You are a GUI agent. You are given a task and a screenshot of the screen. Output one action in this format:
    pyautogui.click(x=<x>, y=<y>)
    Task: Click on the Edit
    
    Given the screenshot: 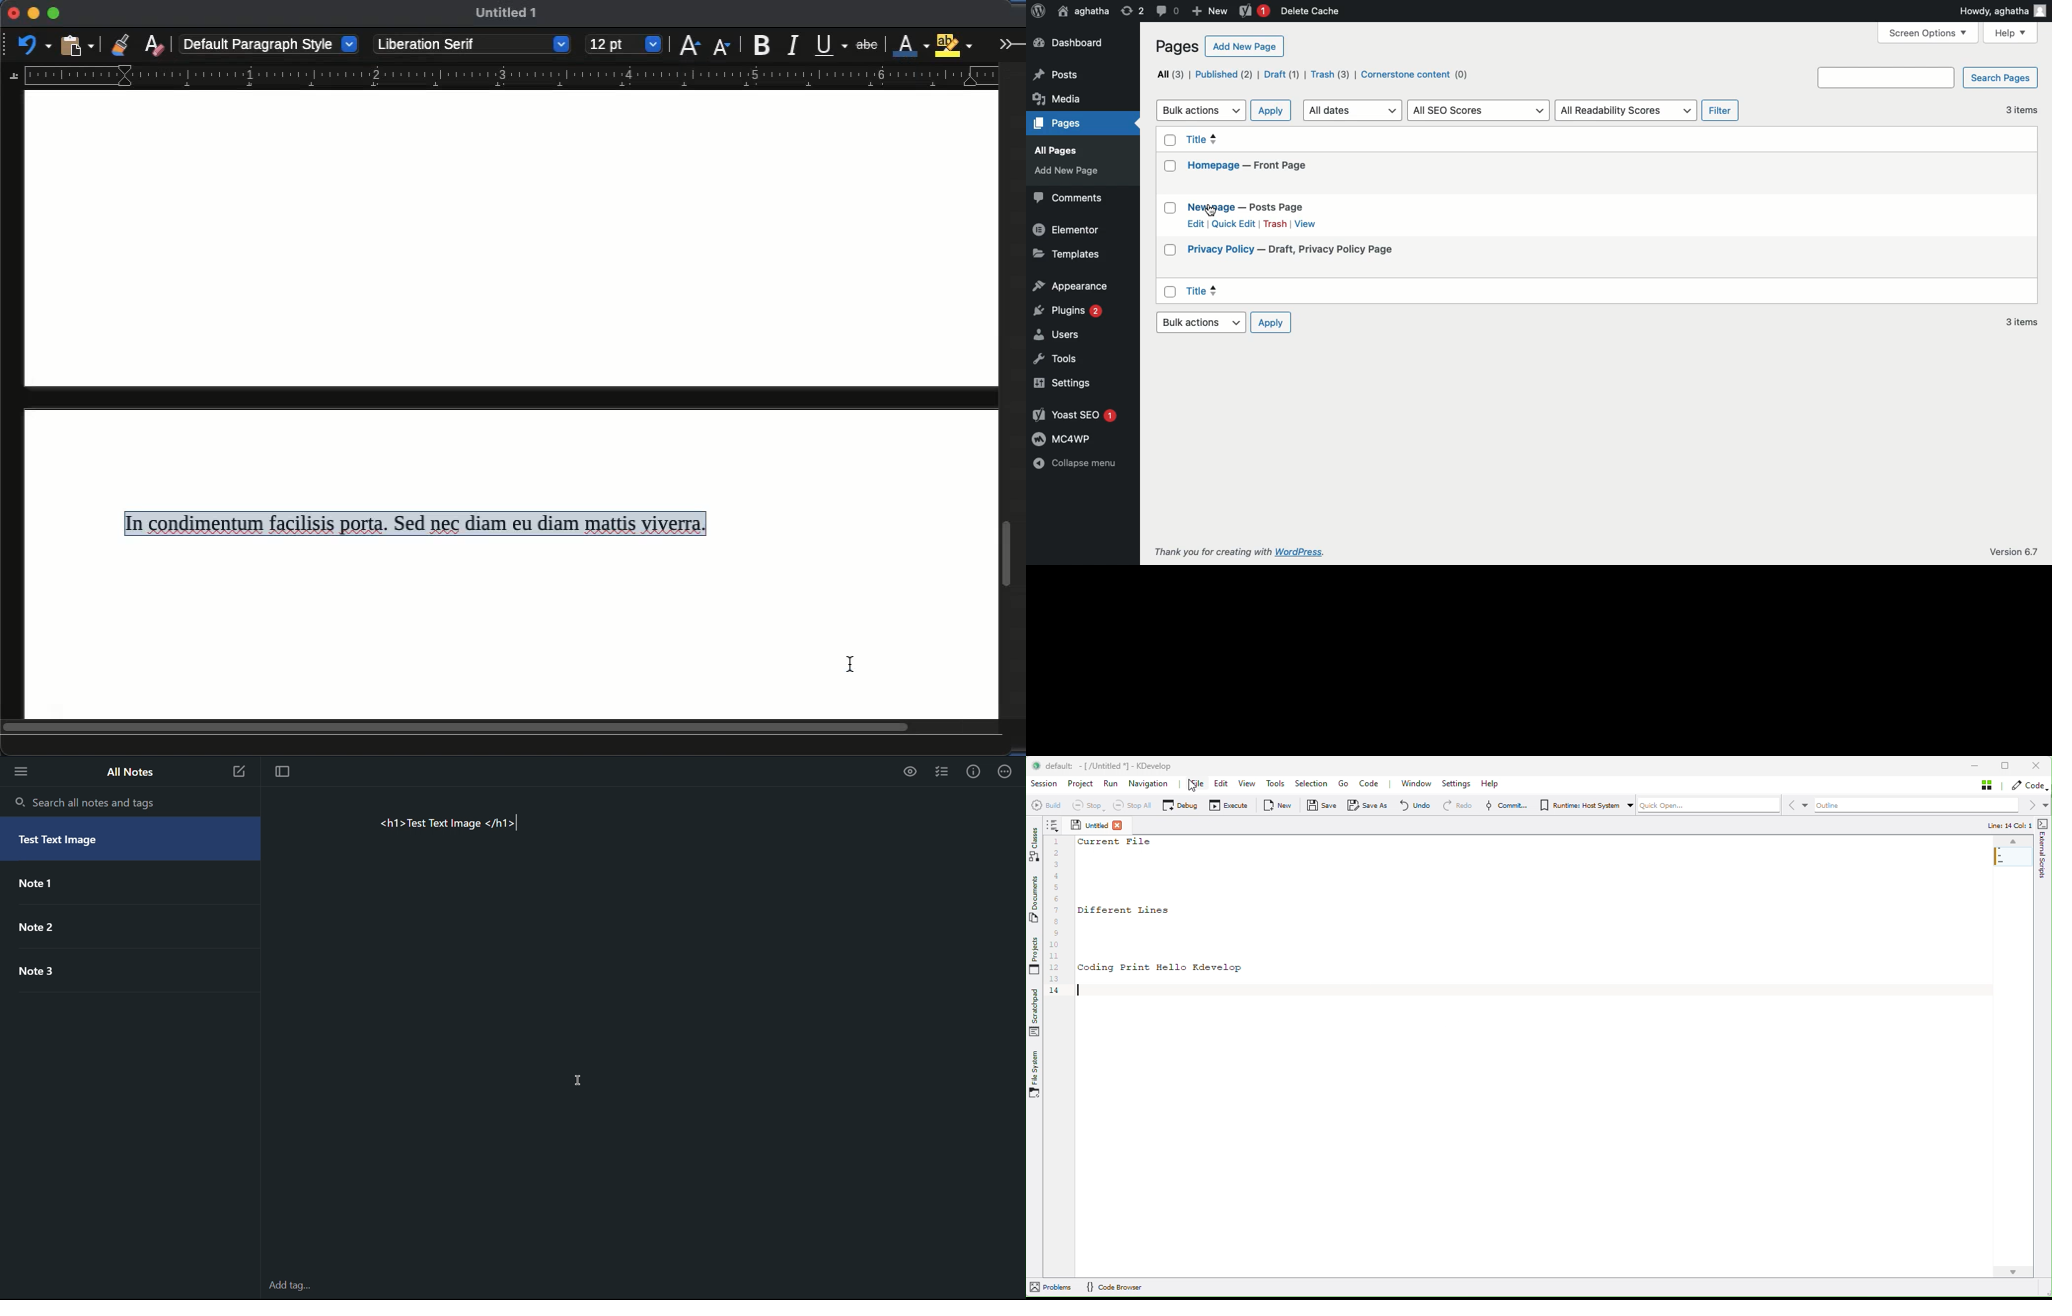 What is the action you would take?
    pyautogui.click(x=1224, y=784)
    